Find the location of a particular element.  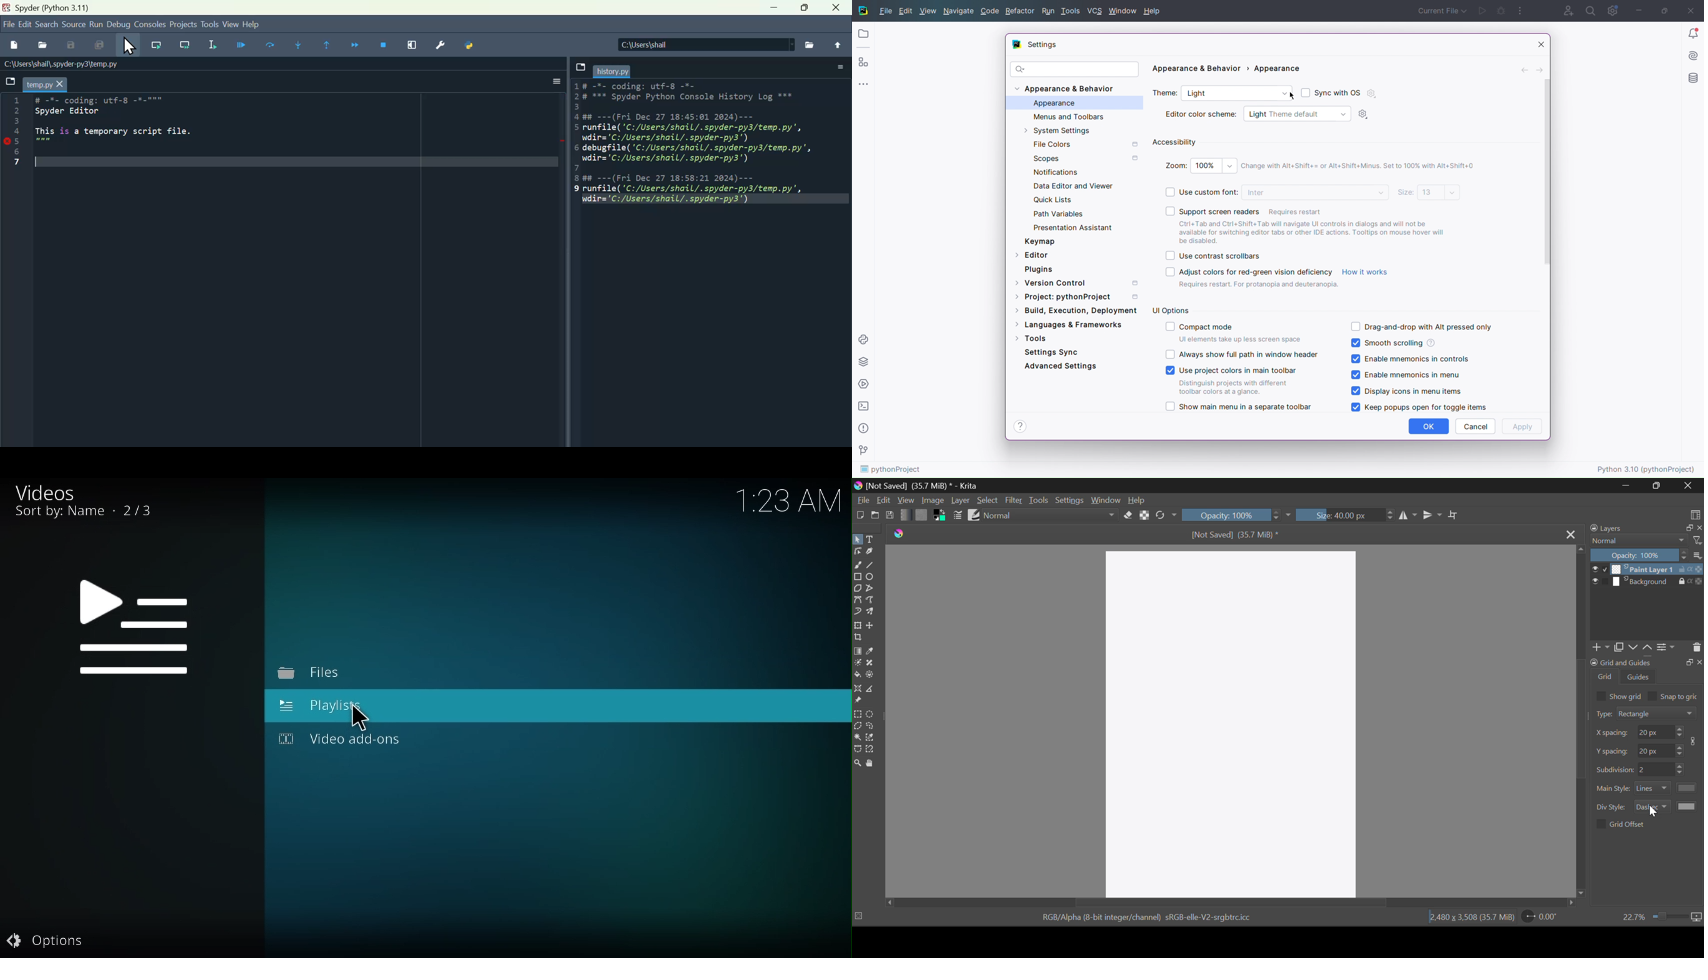

Maximise current window is located at coordinates (416, 46).